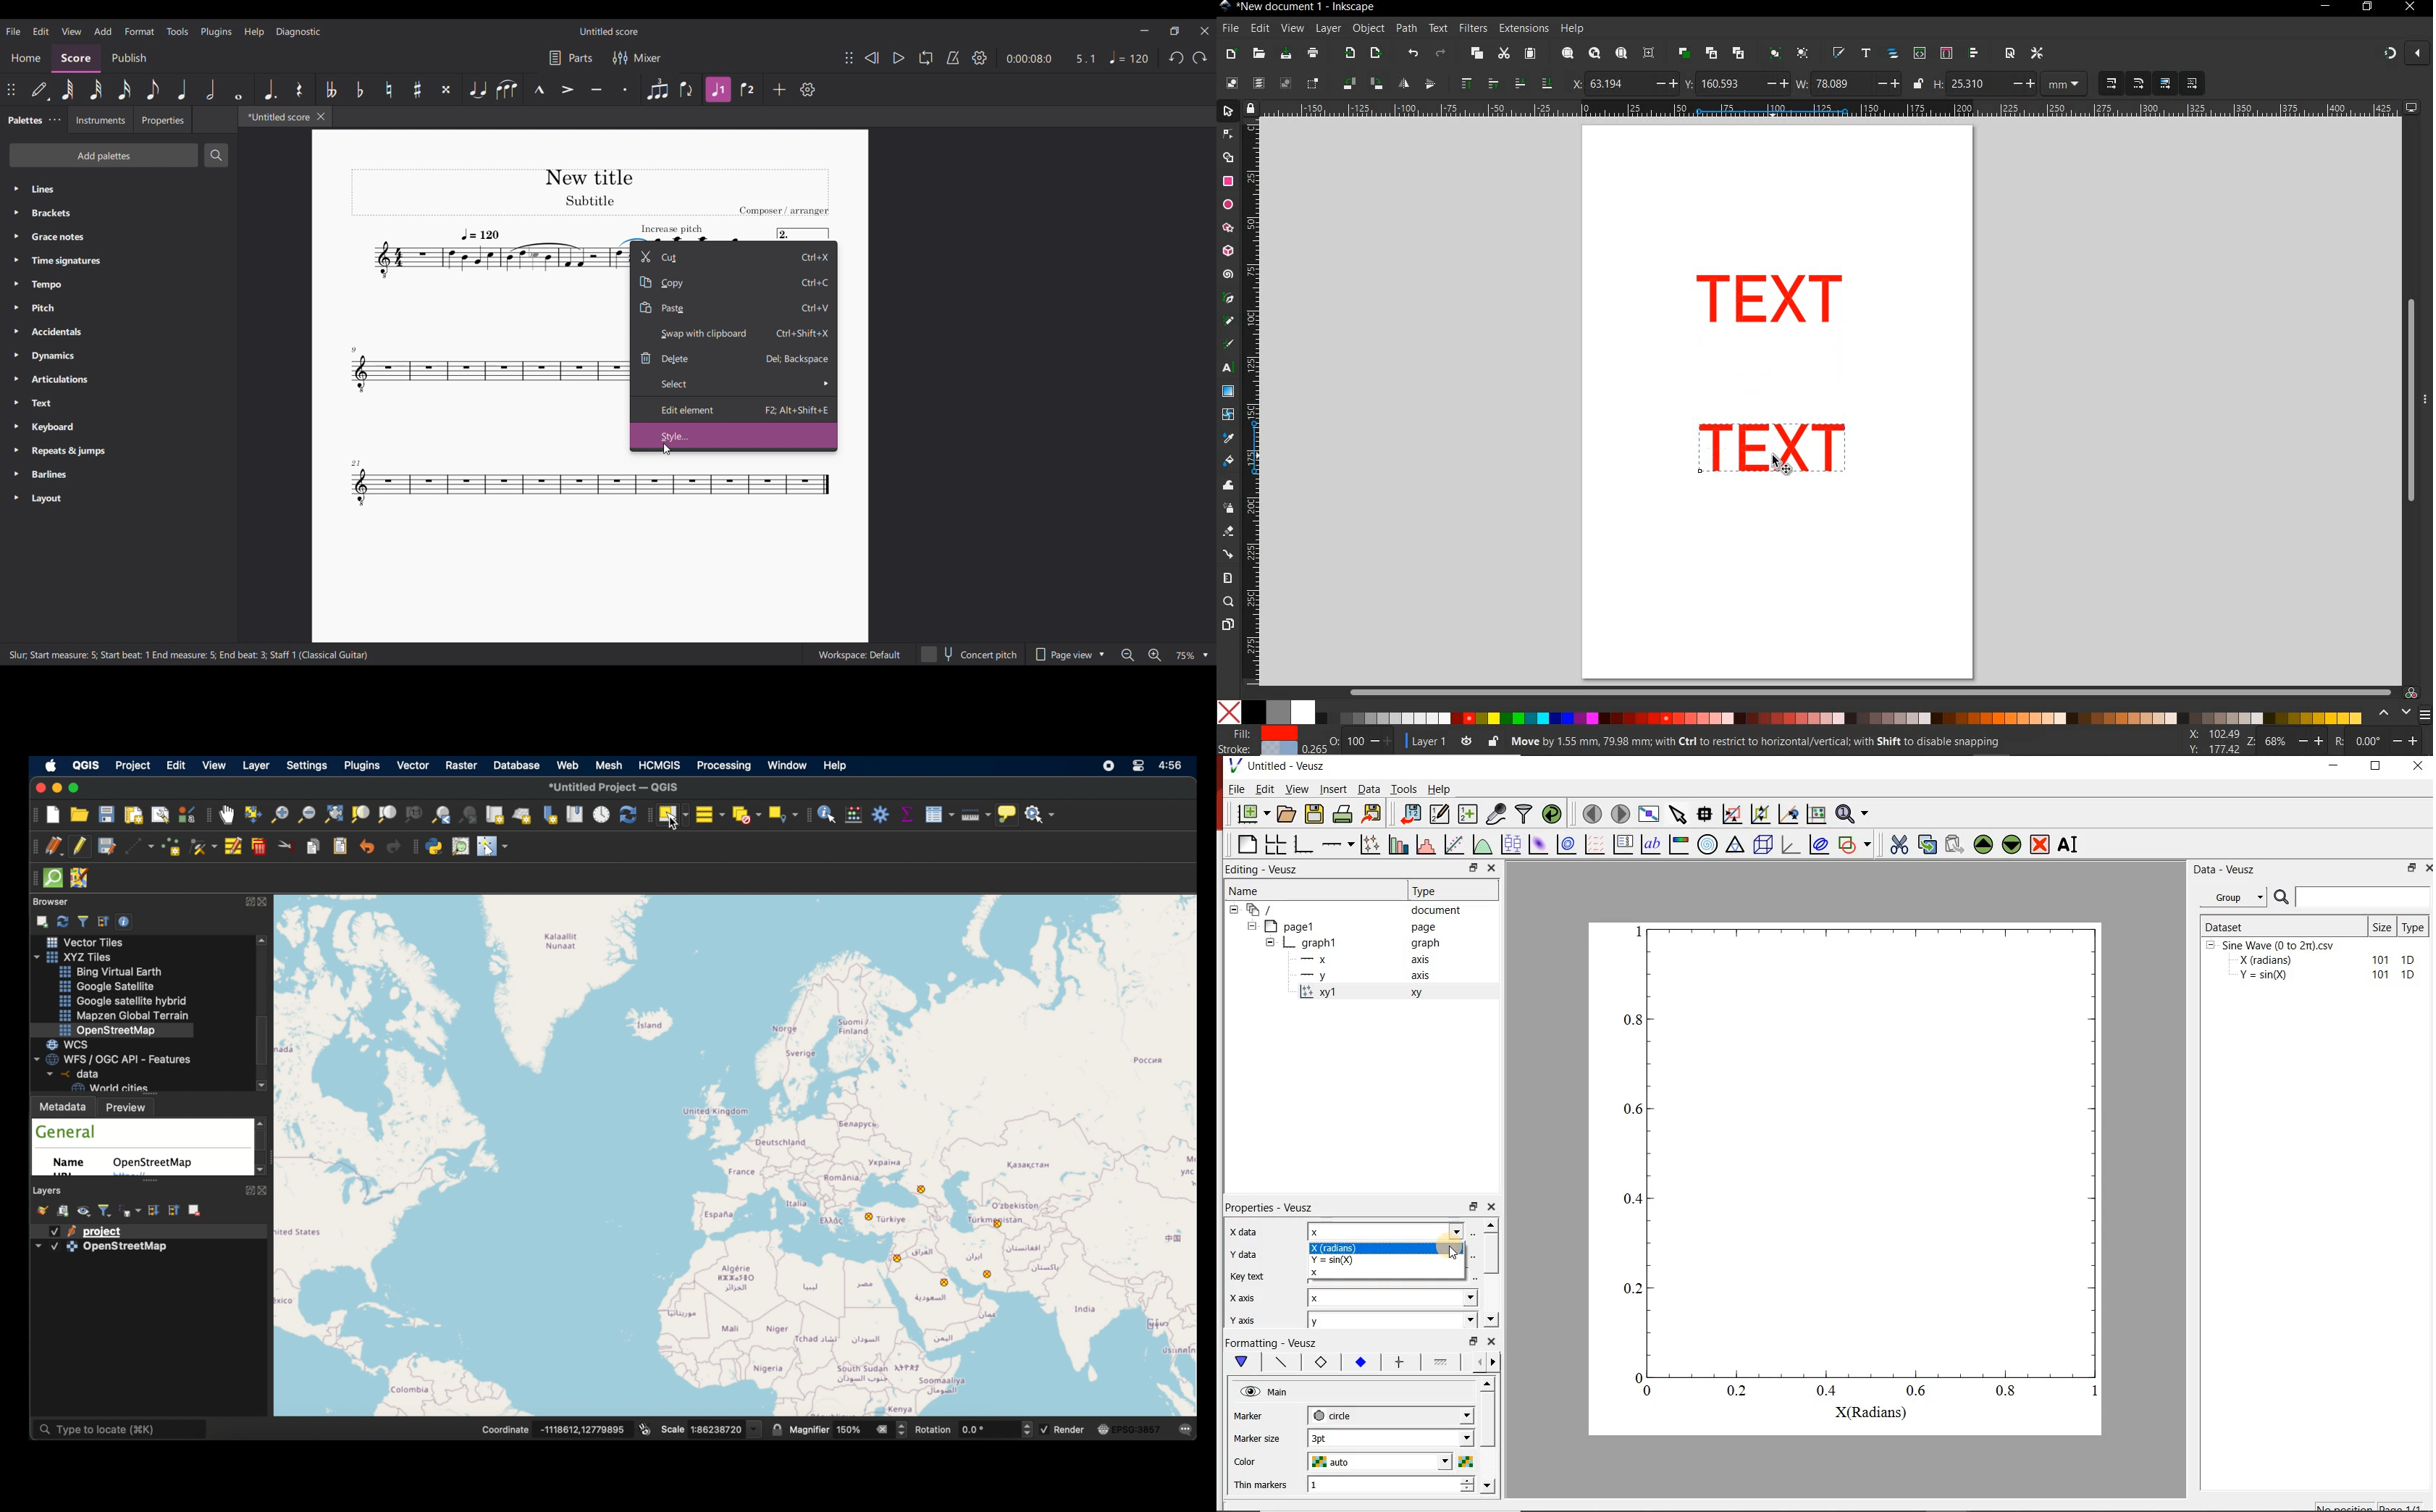  Describe the element at coordinates (1440, 1364) in the screenshot. I see `options` at that location.